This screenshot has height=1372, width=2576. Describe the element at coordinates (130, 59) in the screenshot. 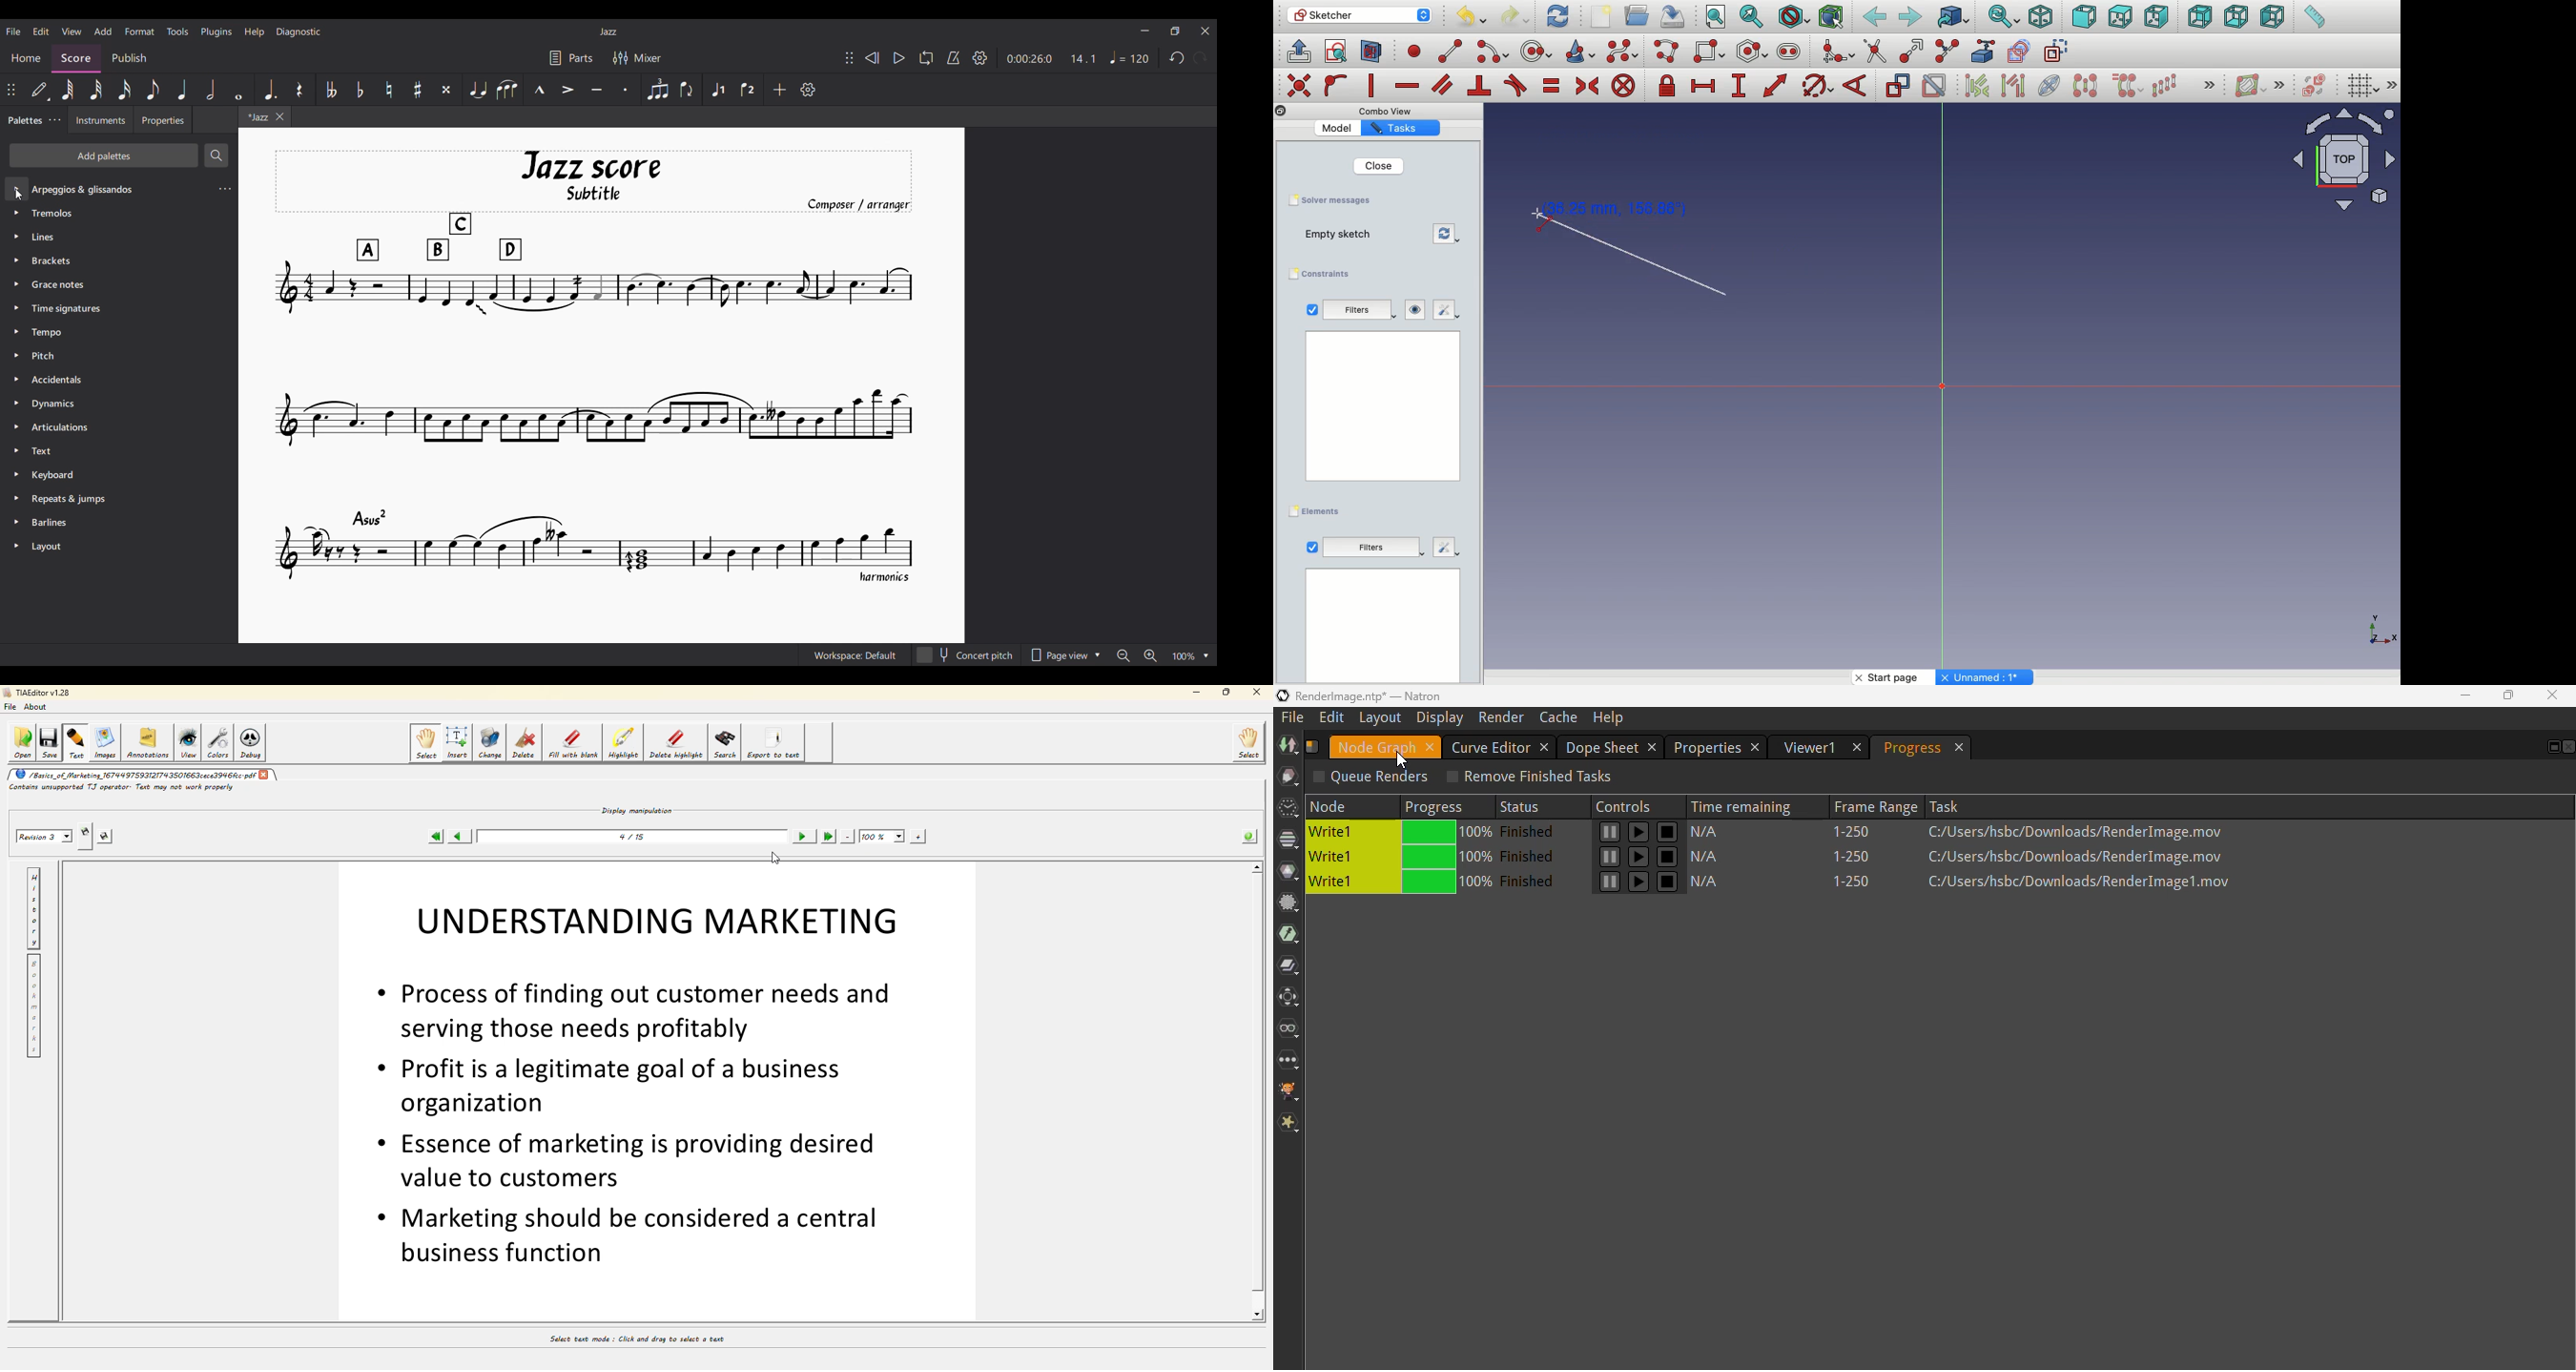

I see `Publish` at that location.